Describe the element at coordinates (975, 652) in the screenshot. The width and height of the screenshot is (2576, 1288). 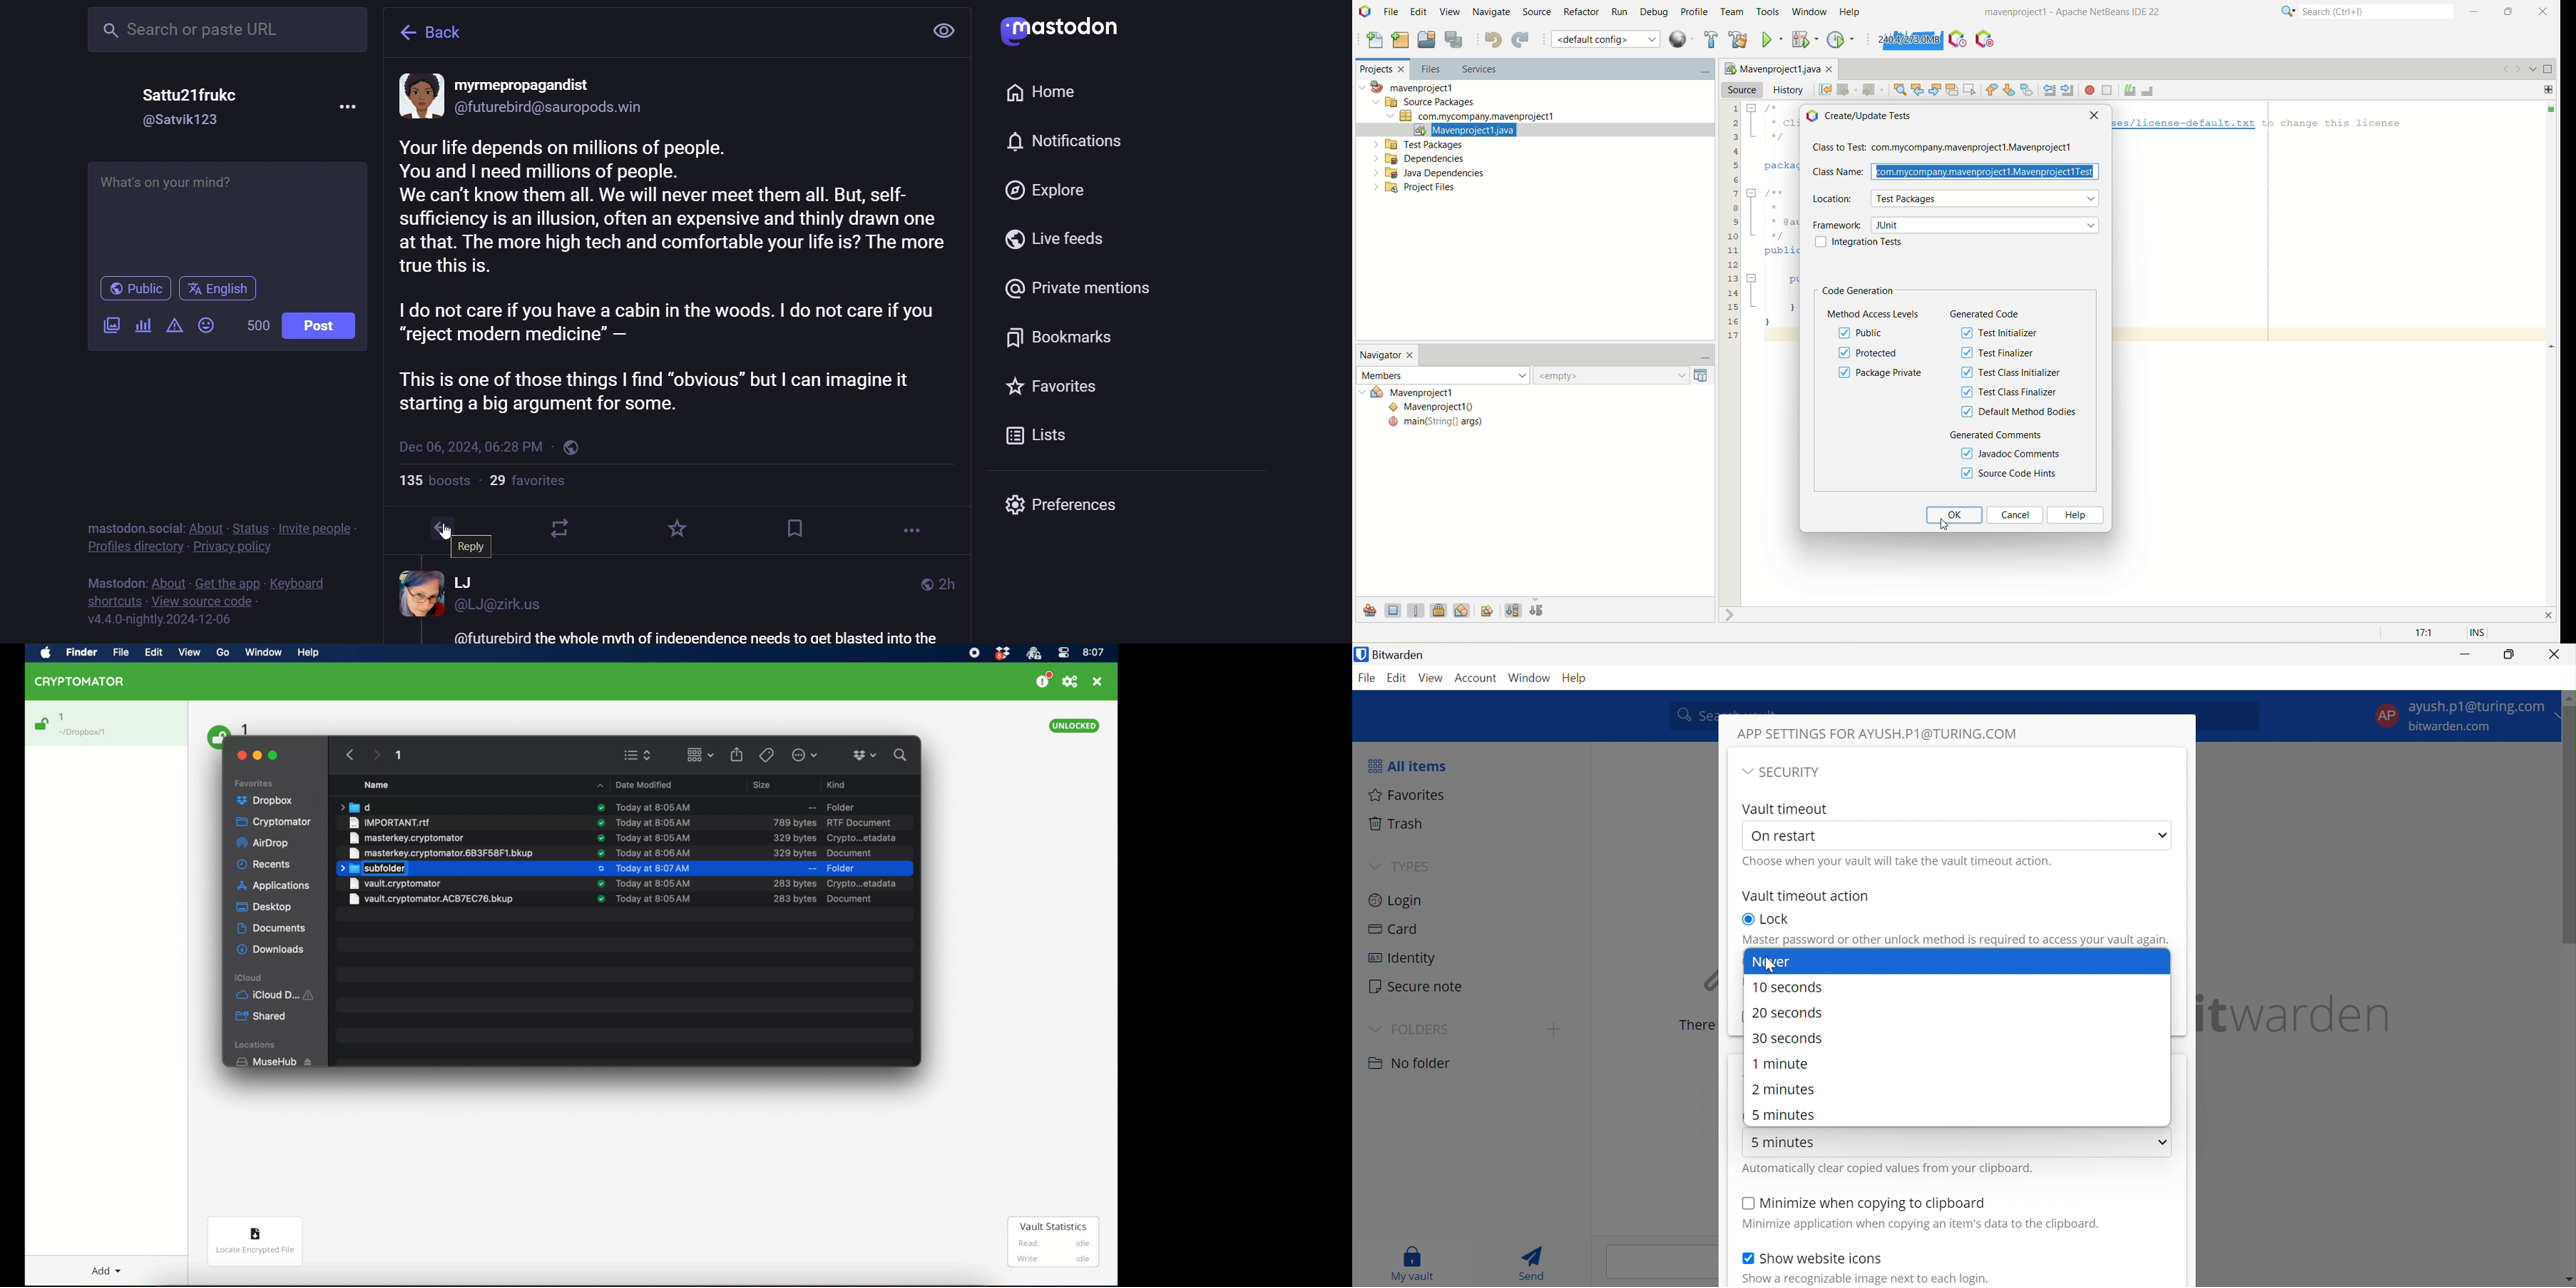
I see `screen recorder icon` at that location.